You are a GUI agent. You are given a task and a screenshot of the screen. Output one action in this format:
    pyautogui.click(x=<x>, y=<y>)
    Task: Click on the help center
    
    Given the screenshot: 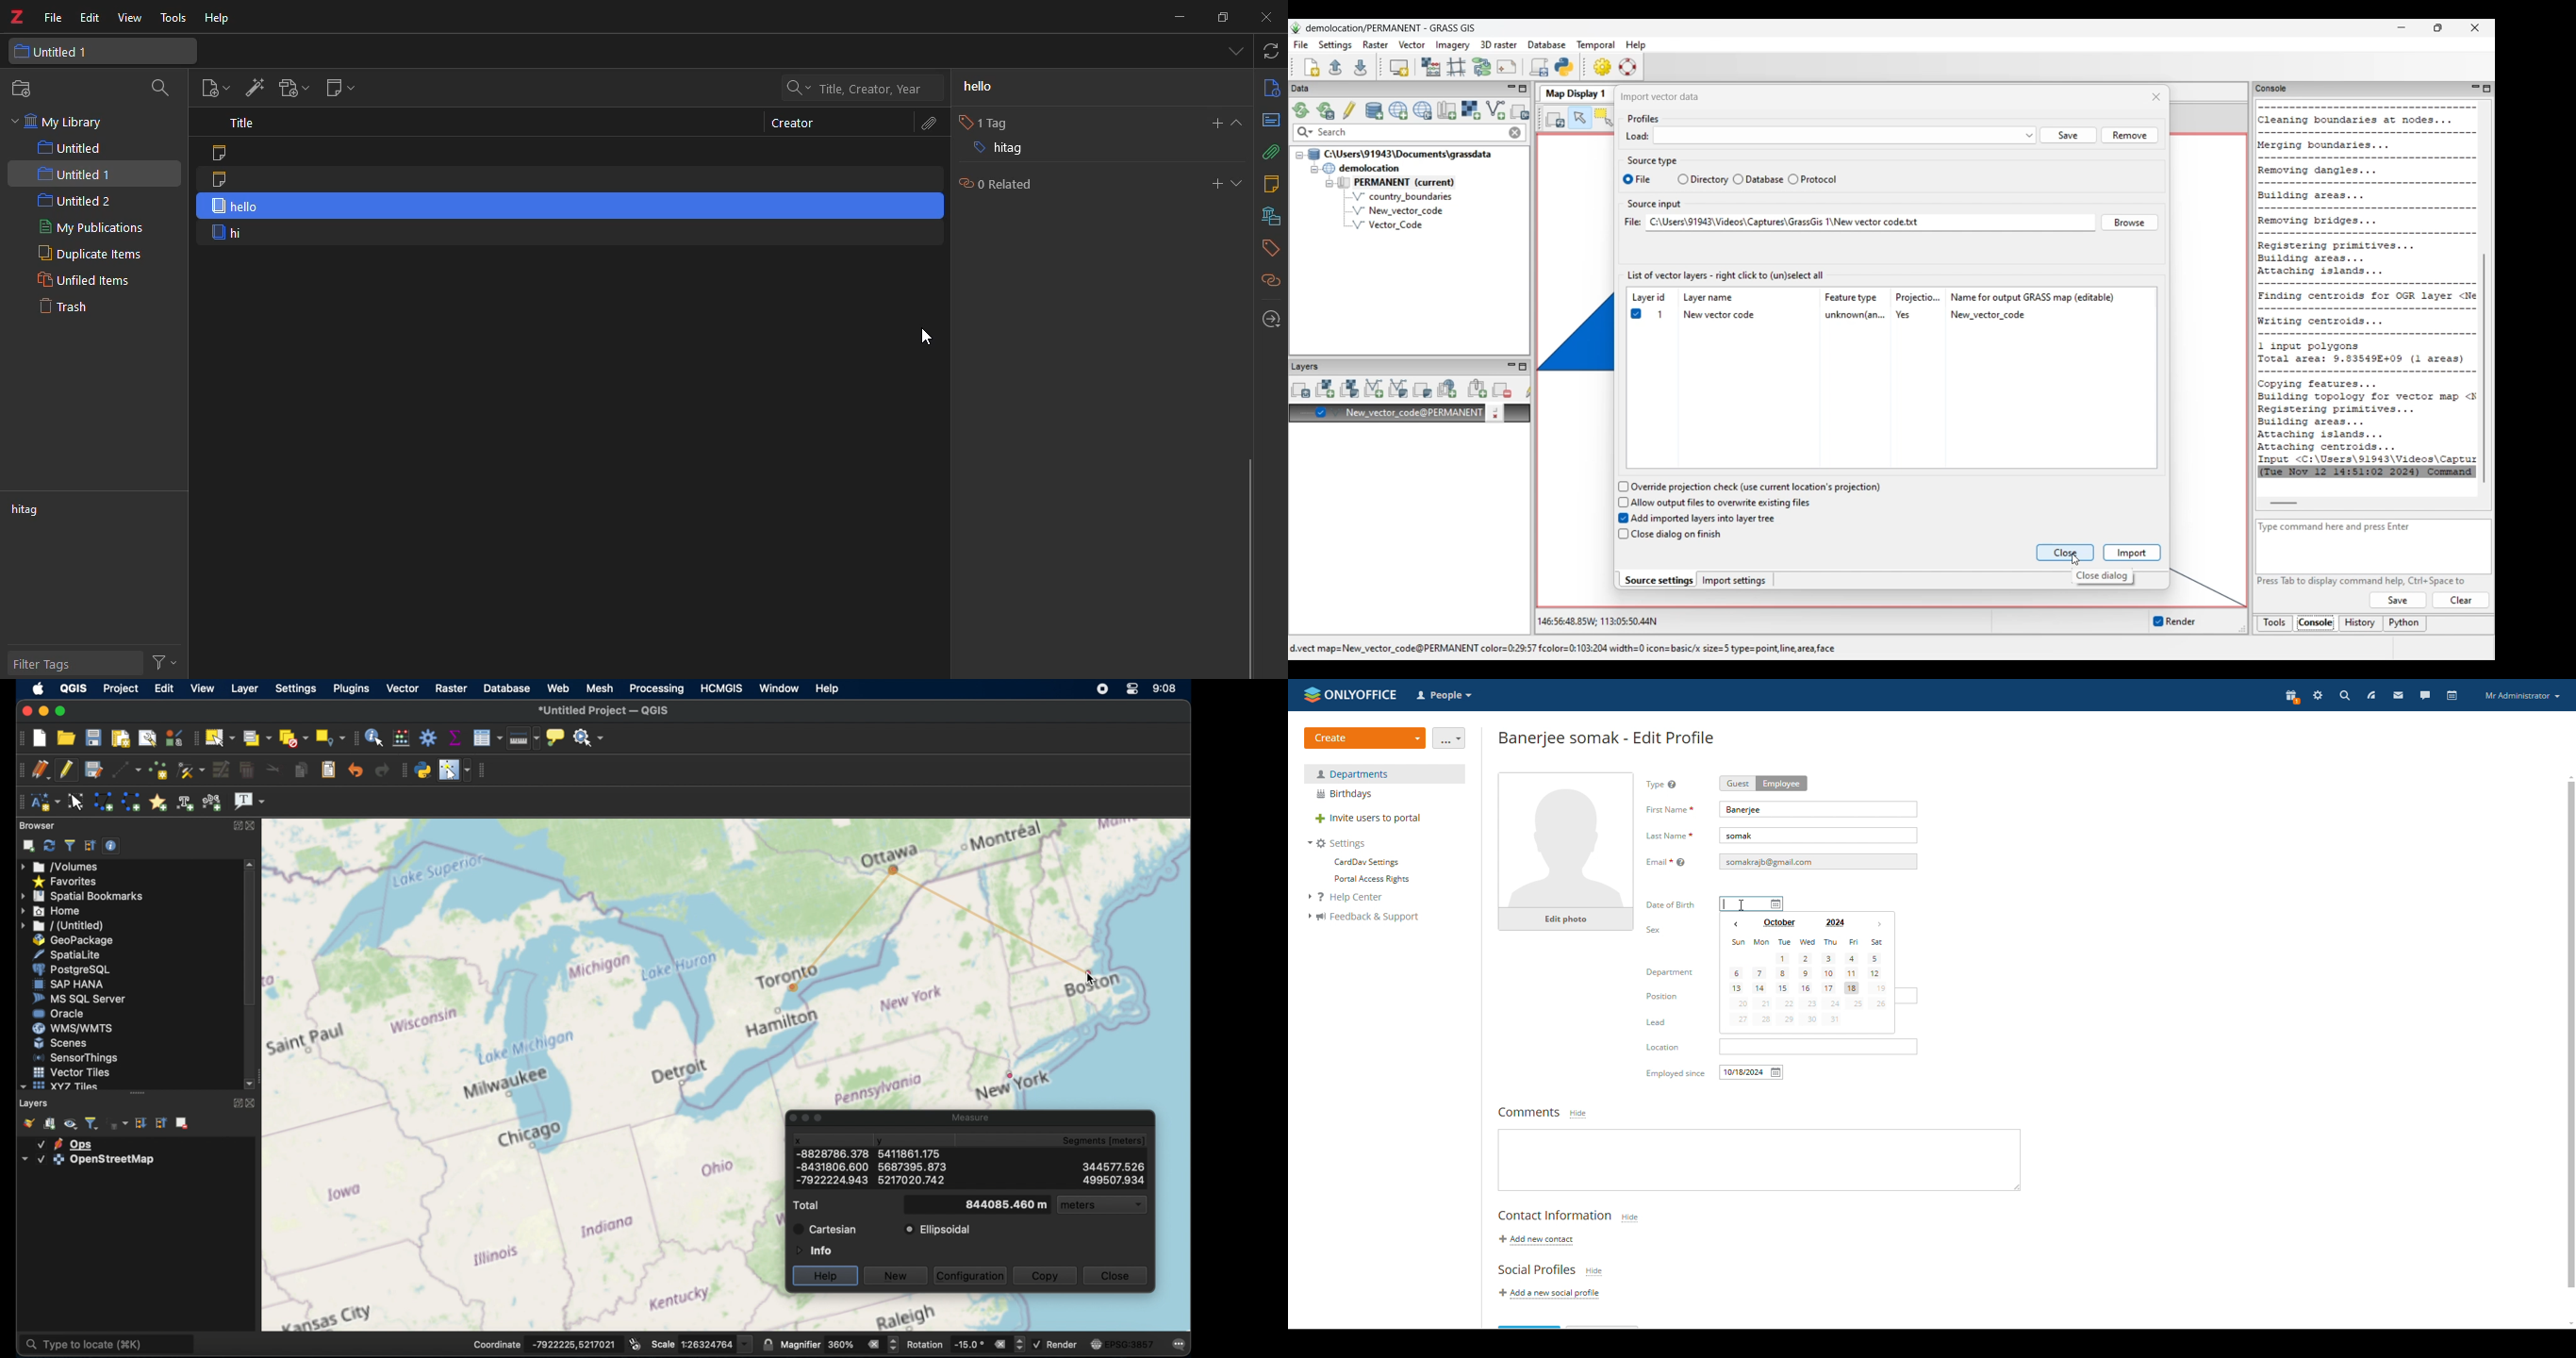 What is the action you would take?
    pyautogui.click(x=1353, y=898)
    